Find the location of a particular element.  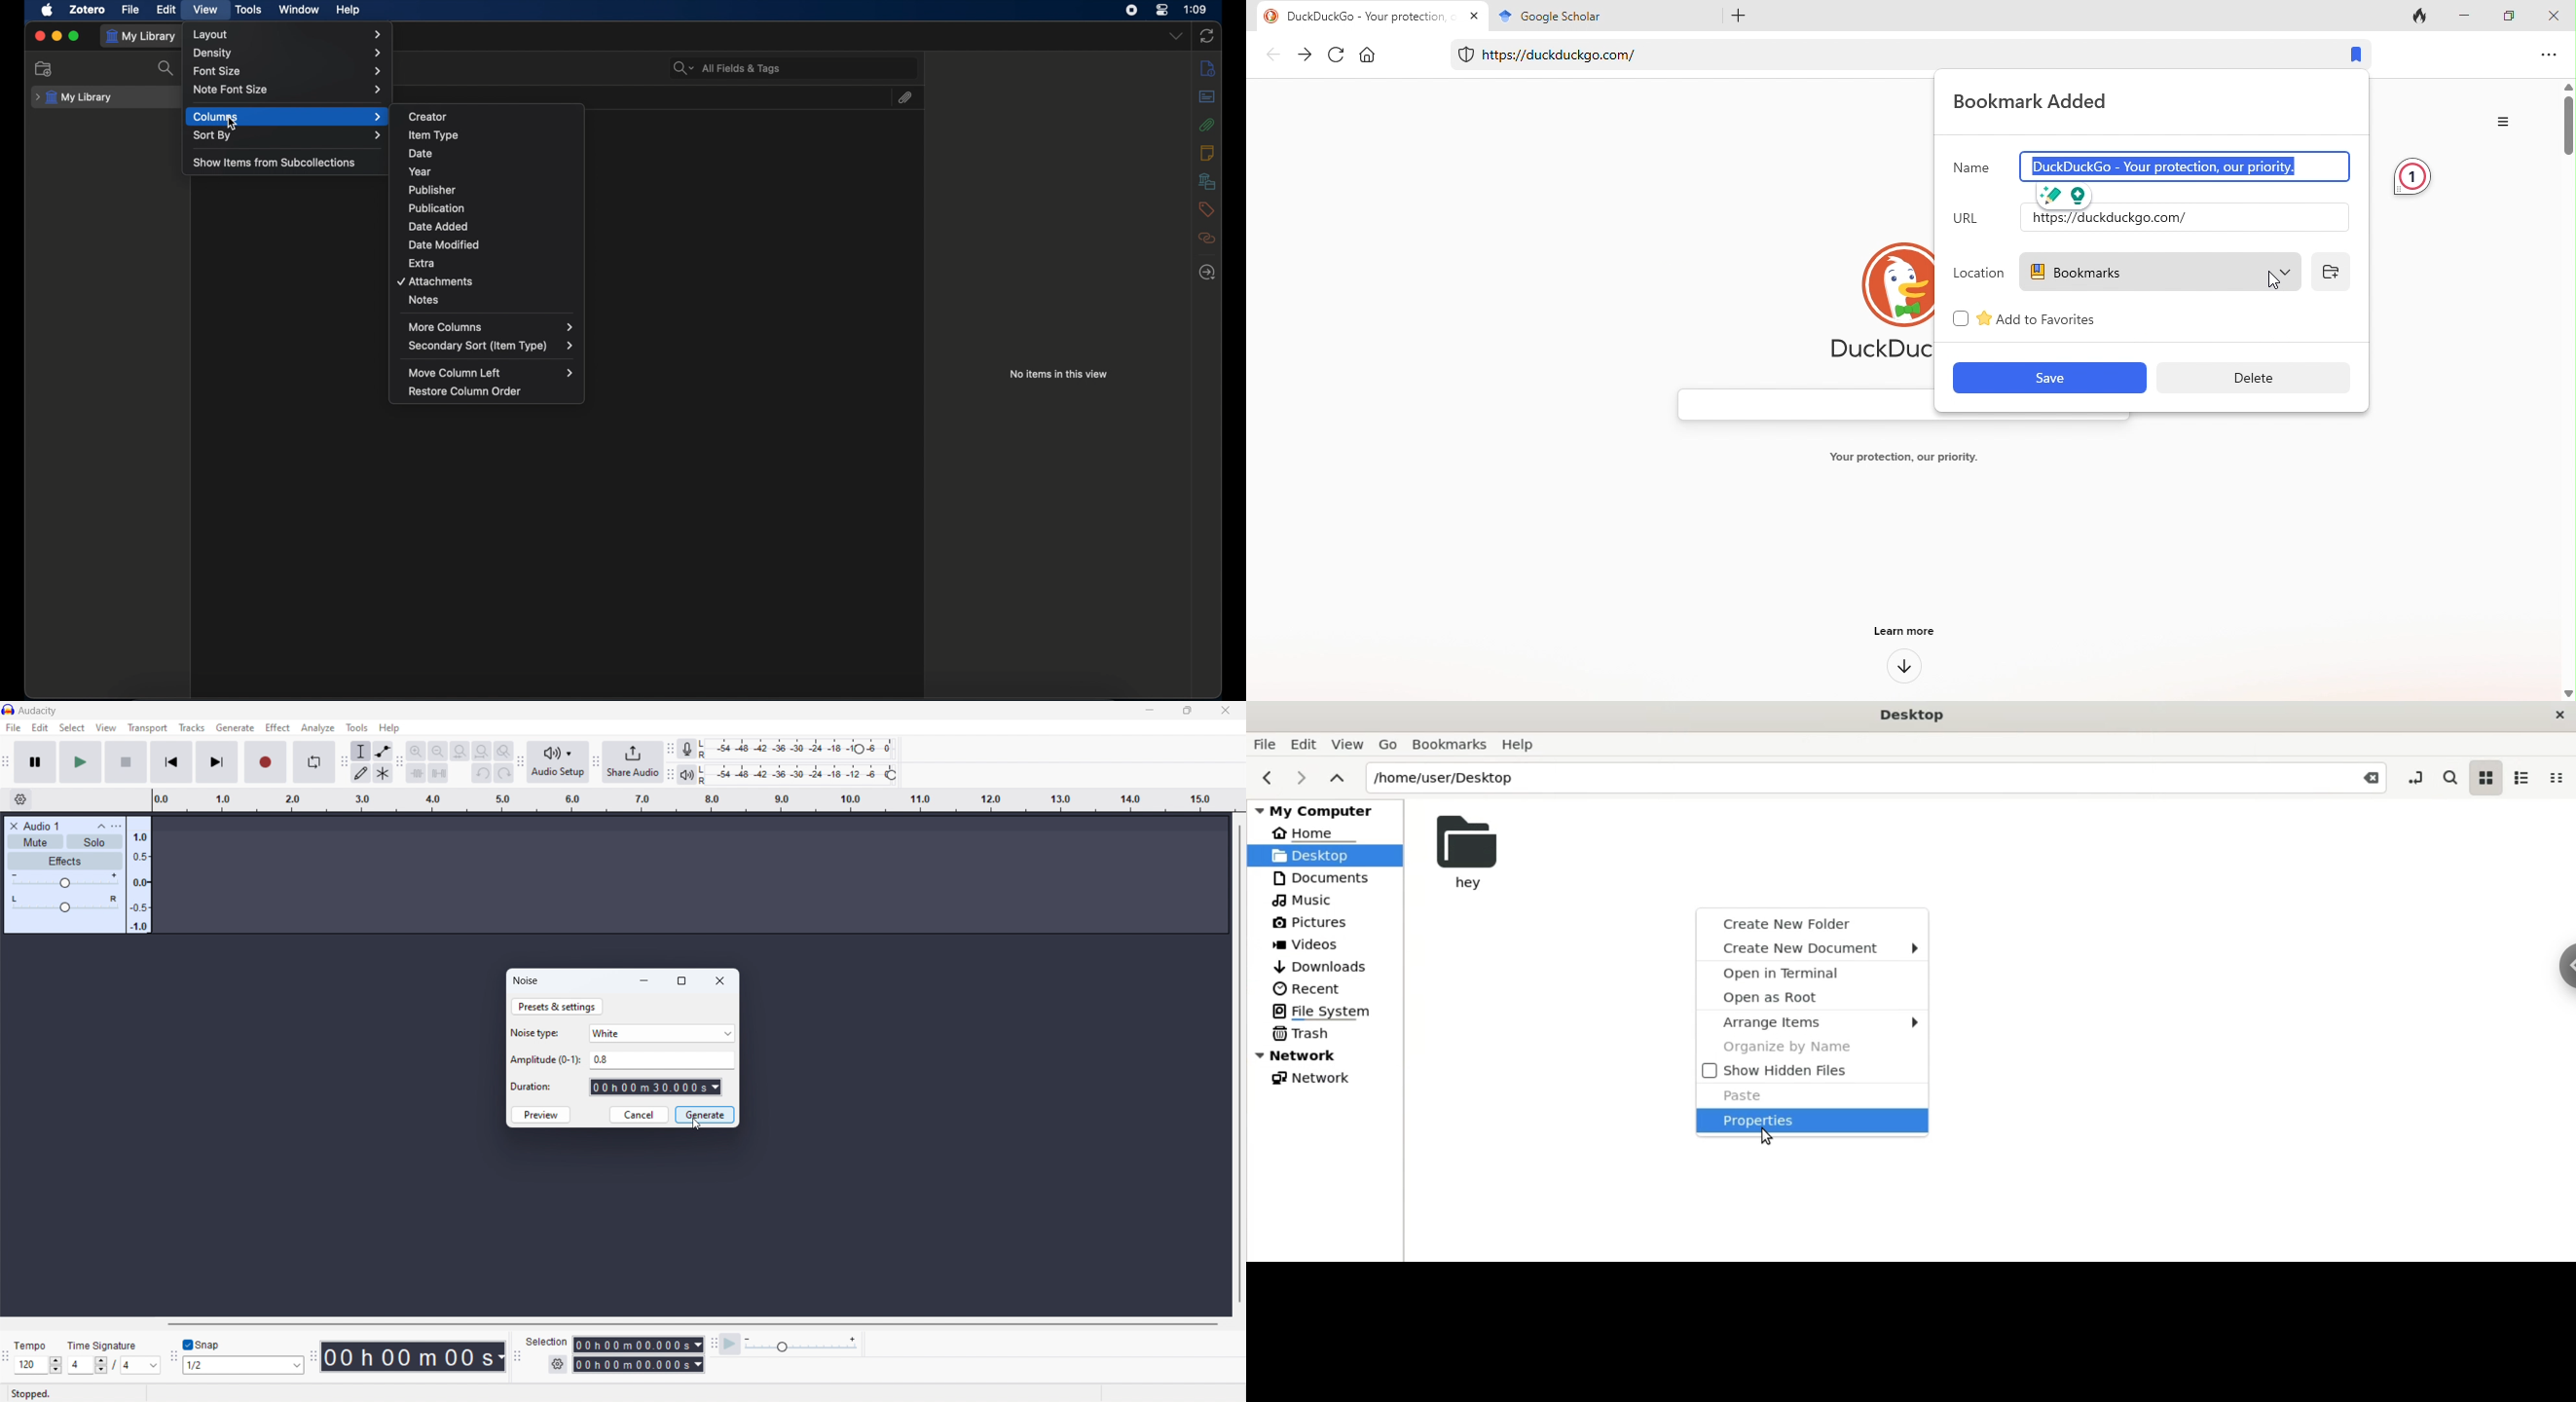

input url is located at coordinates (2181, 217).